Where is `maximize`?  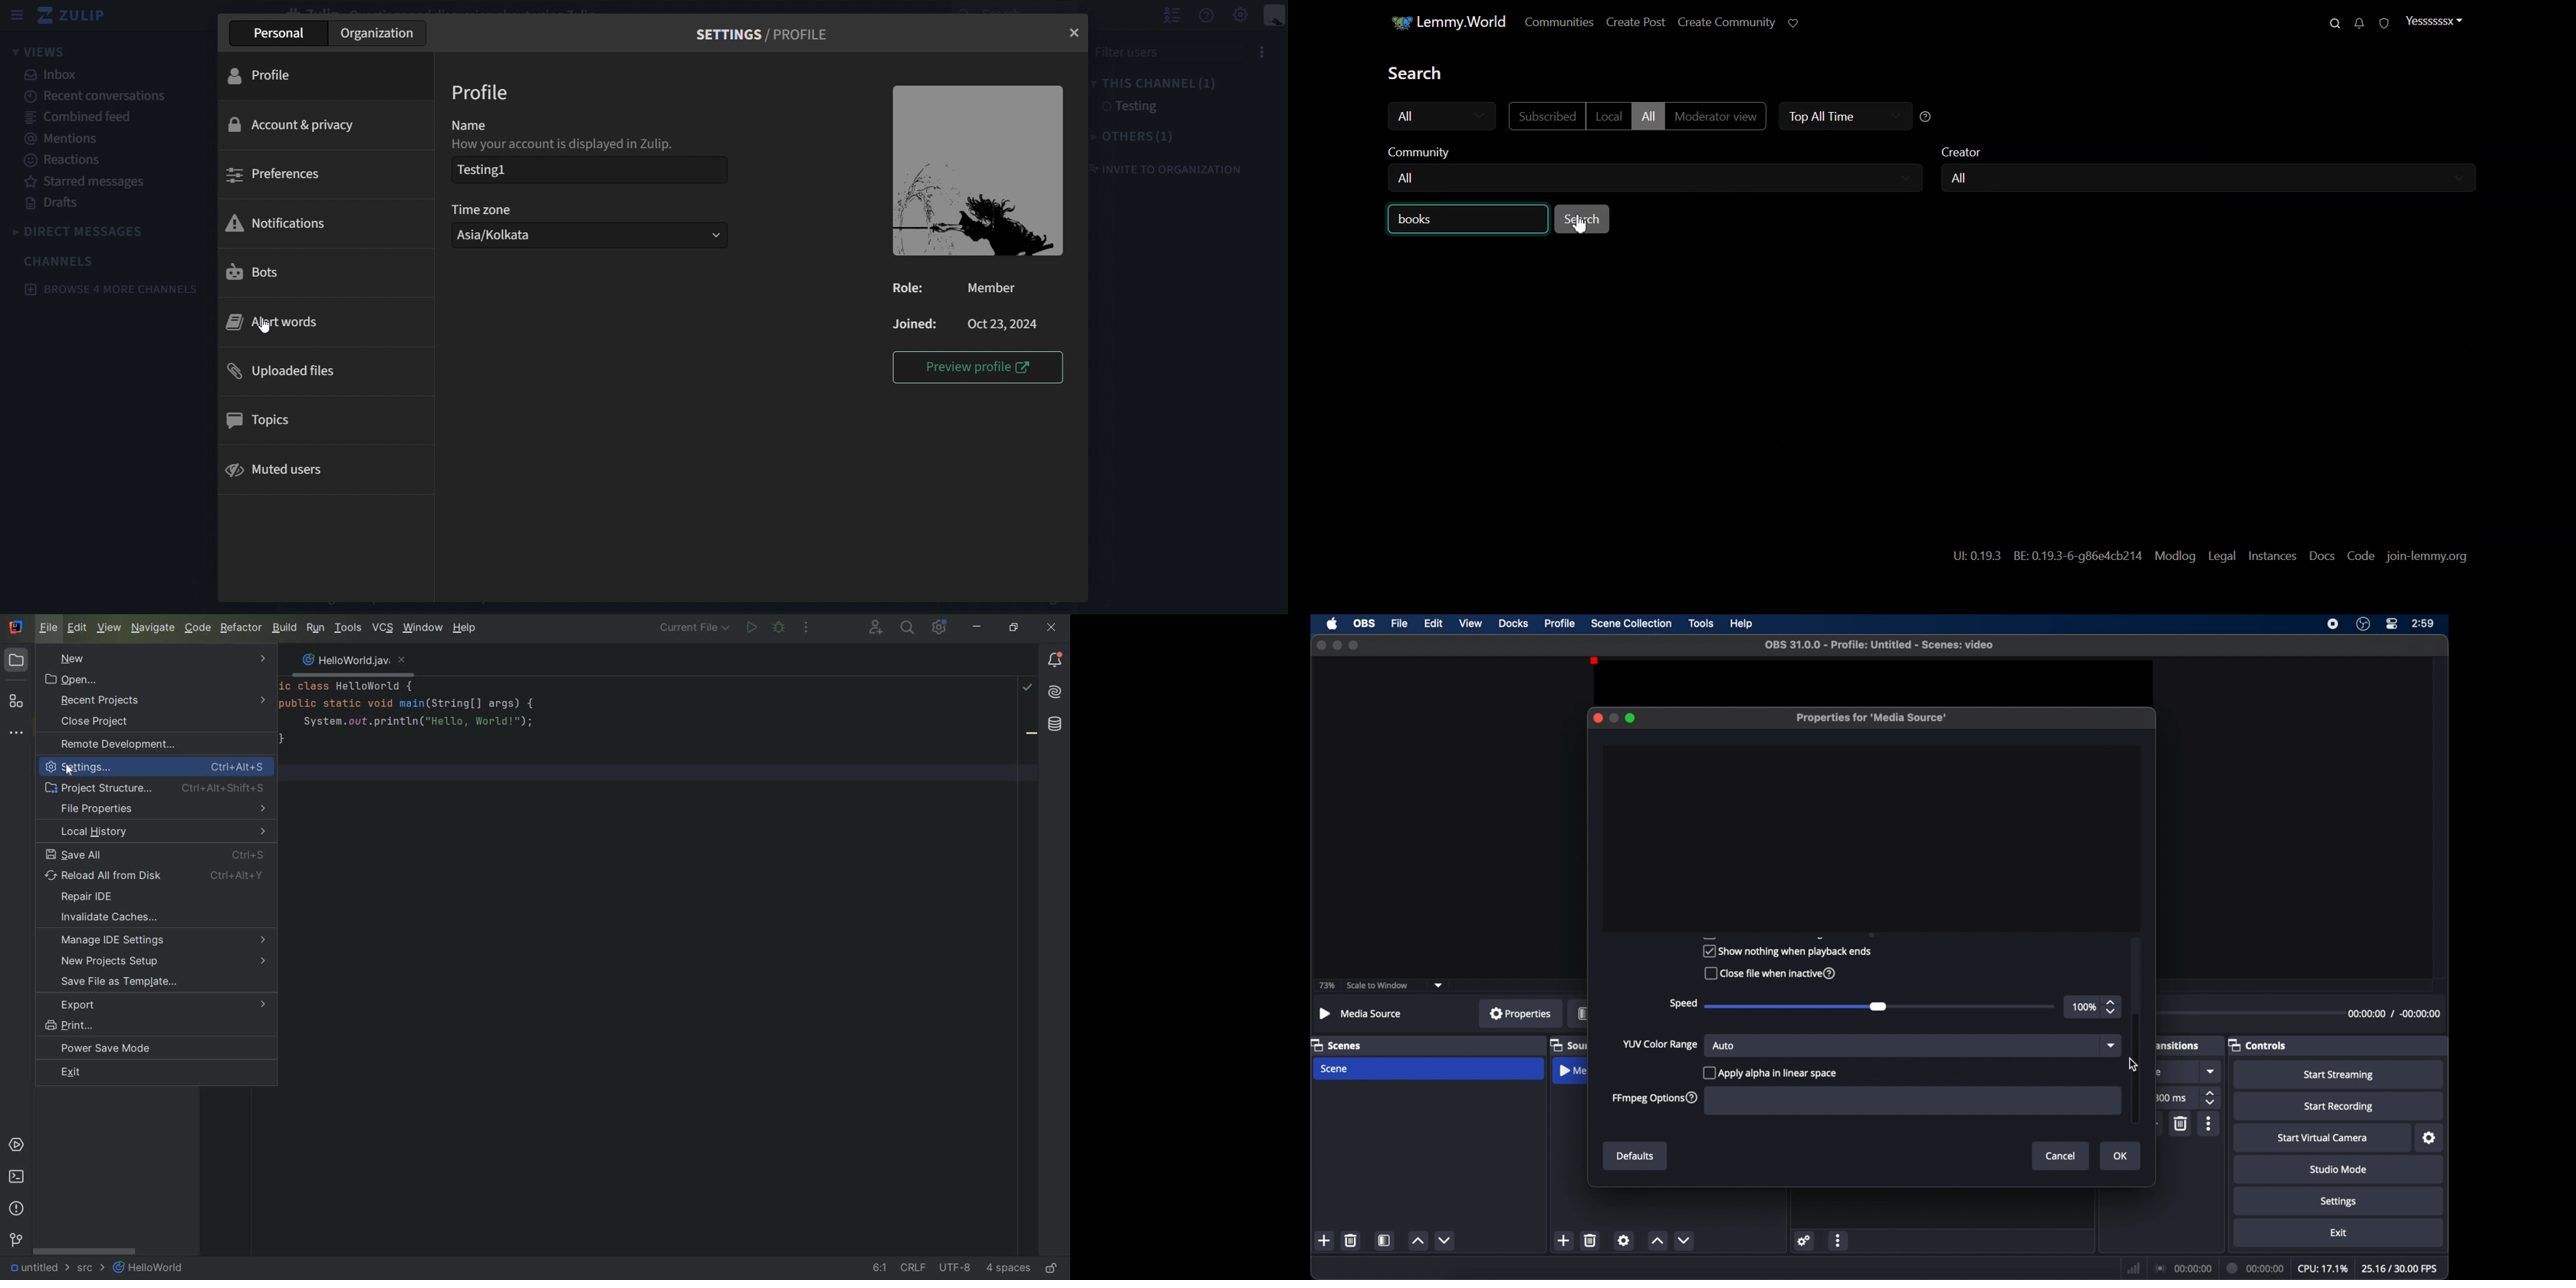 maximize is located at coordinates (1354, 645).